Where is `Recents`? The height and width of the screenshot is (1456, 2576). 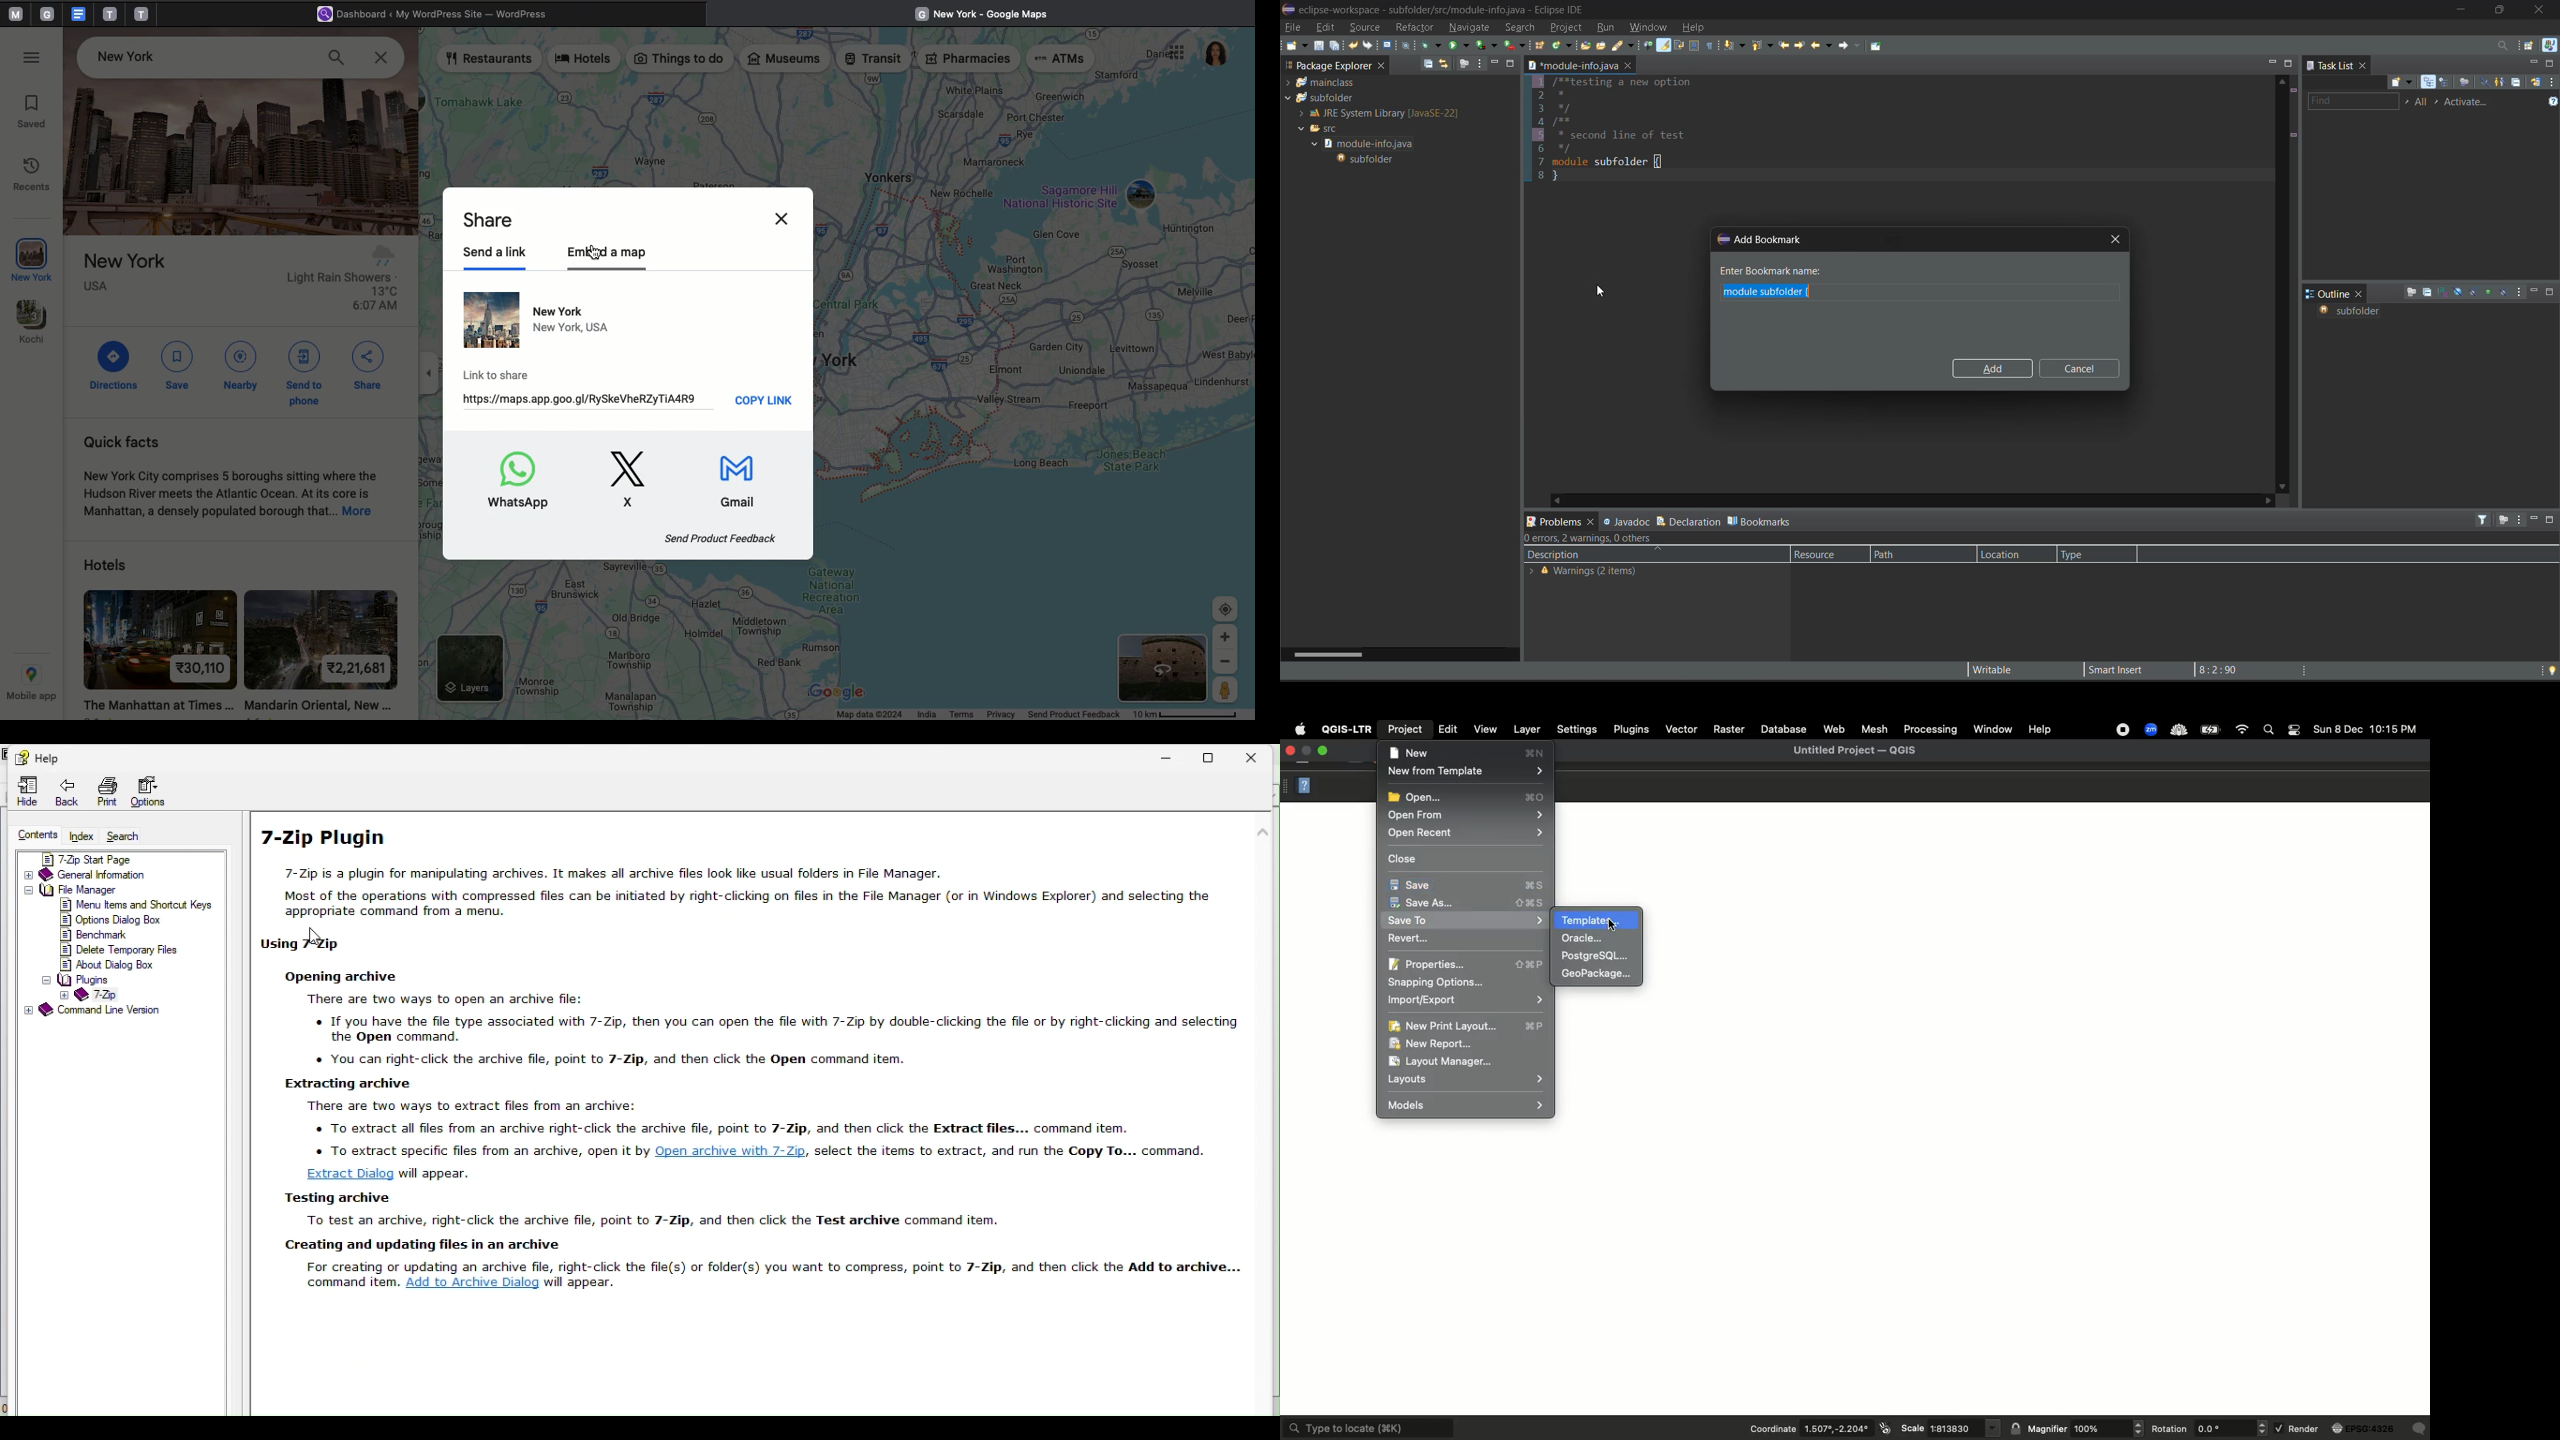 Recents is located at coordinates (34, 176).